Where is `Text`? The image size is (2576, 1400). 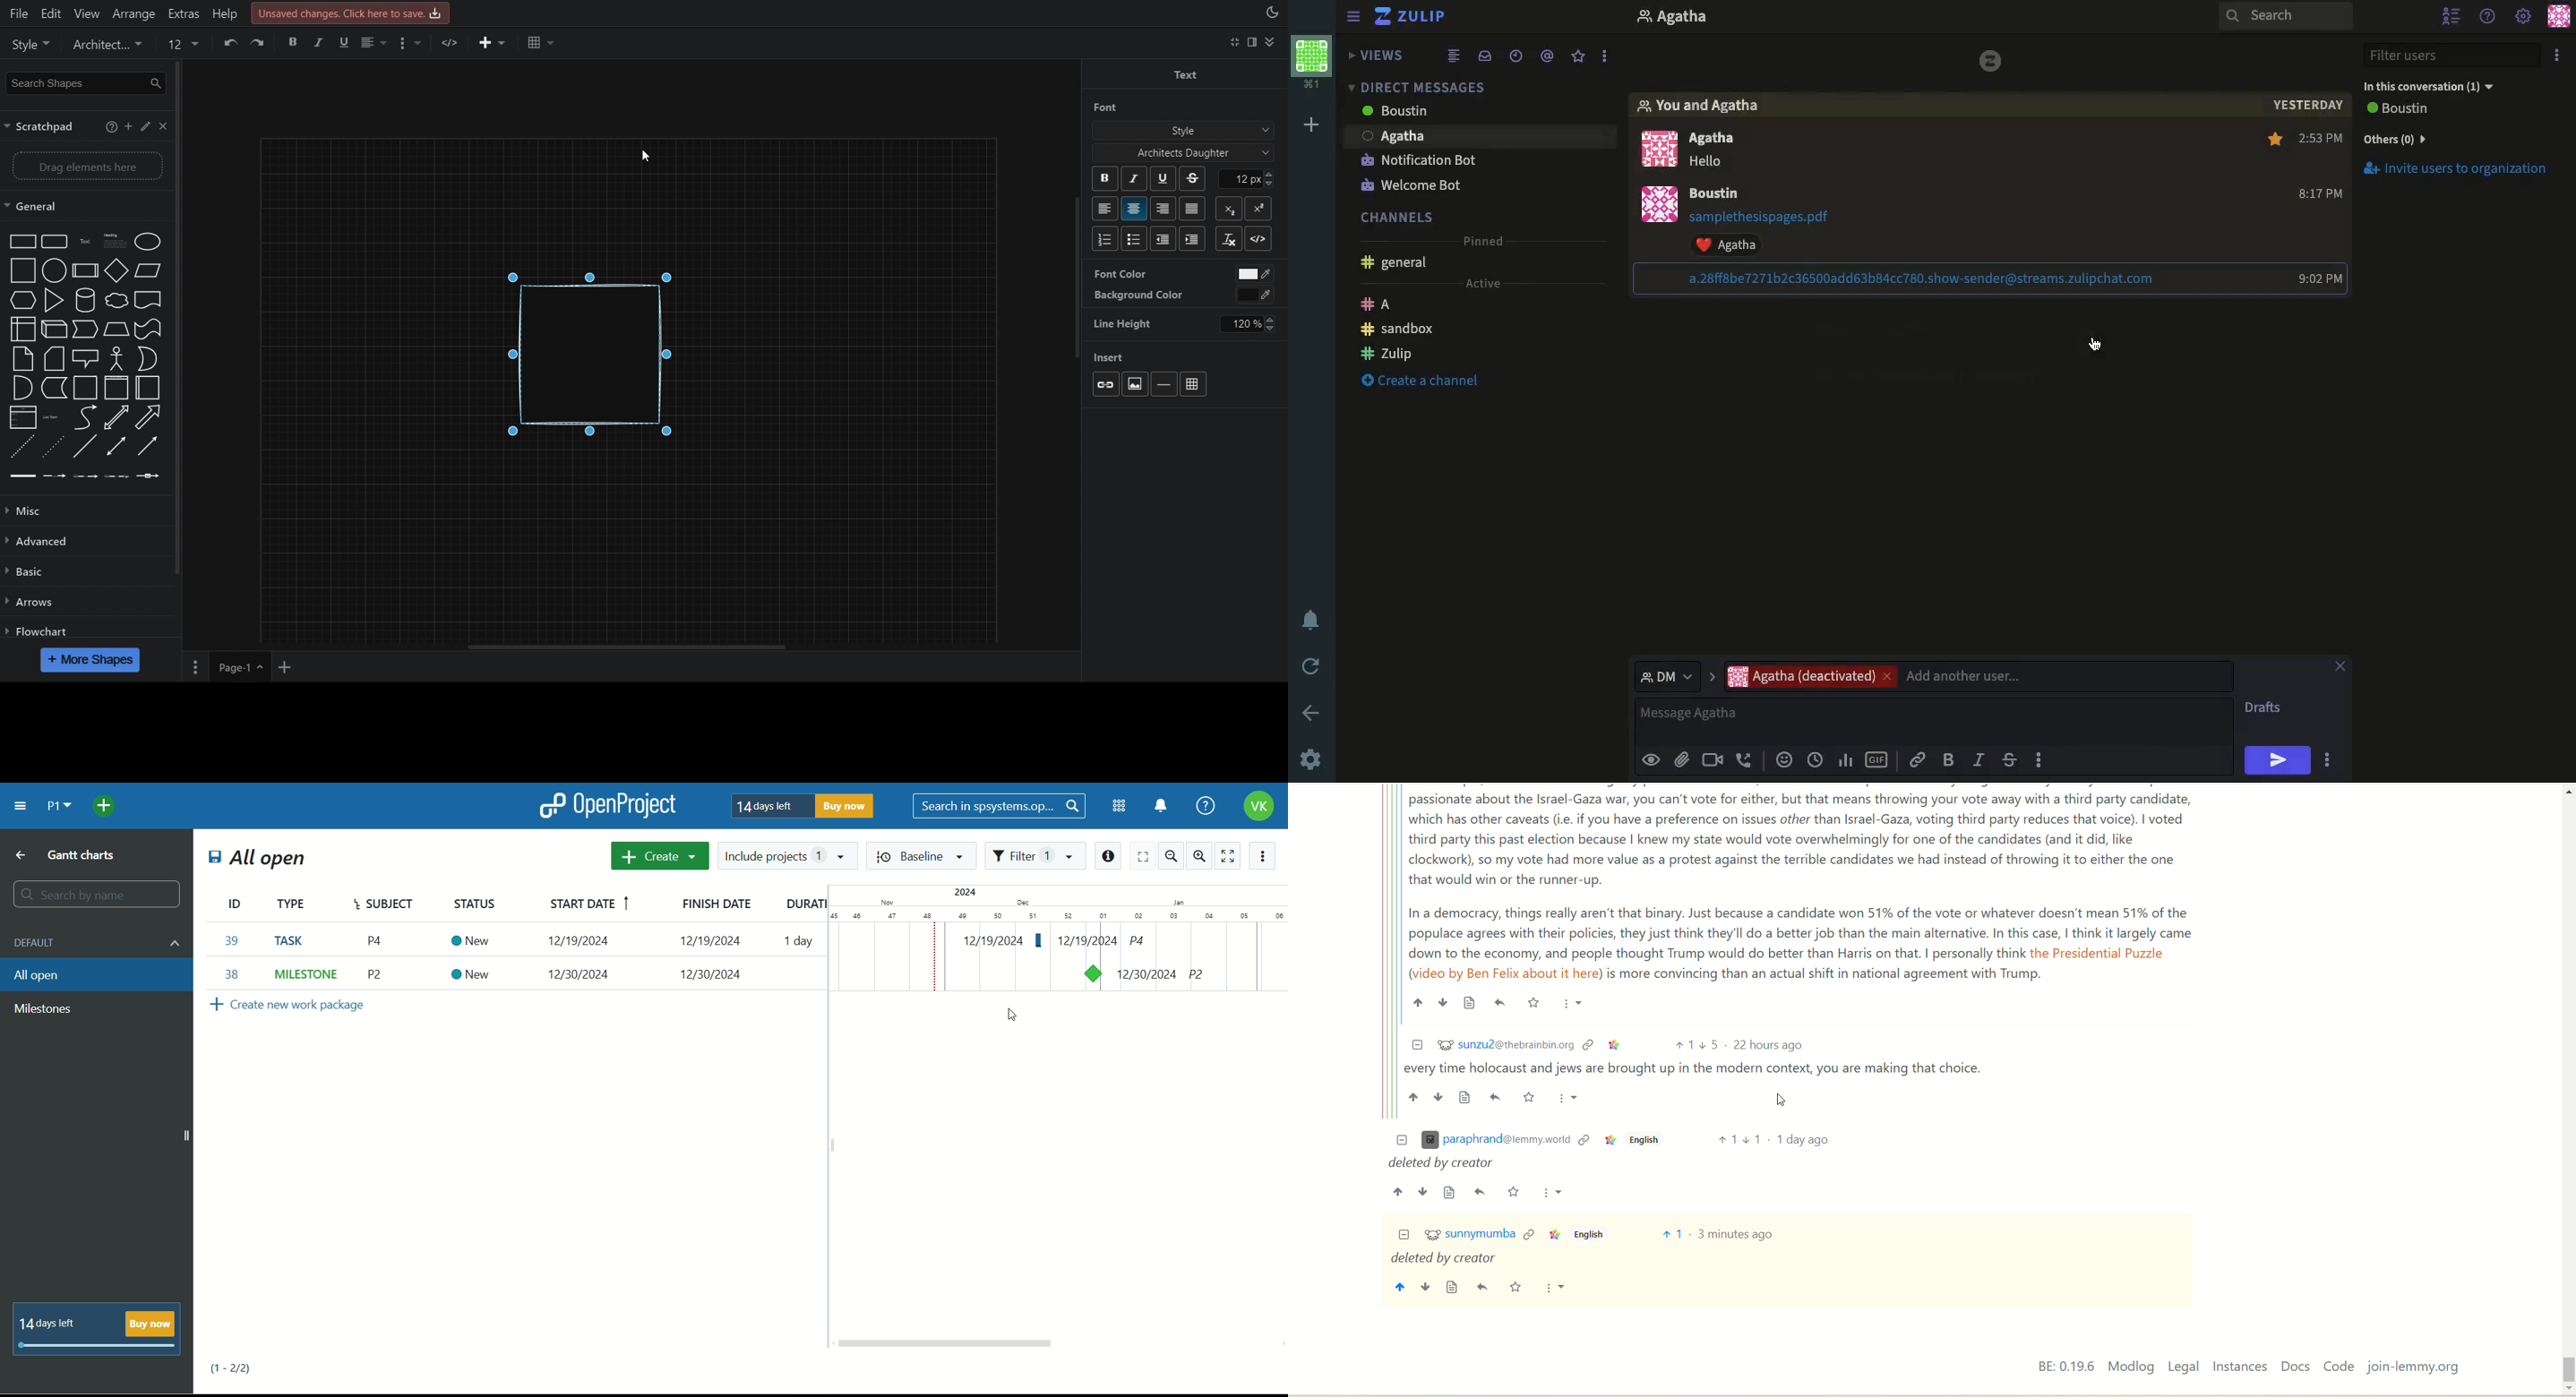
Text is located at coordinates (1184, 73).